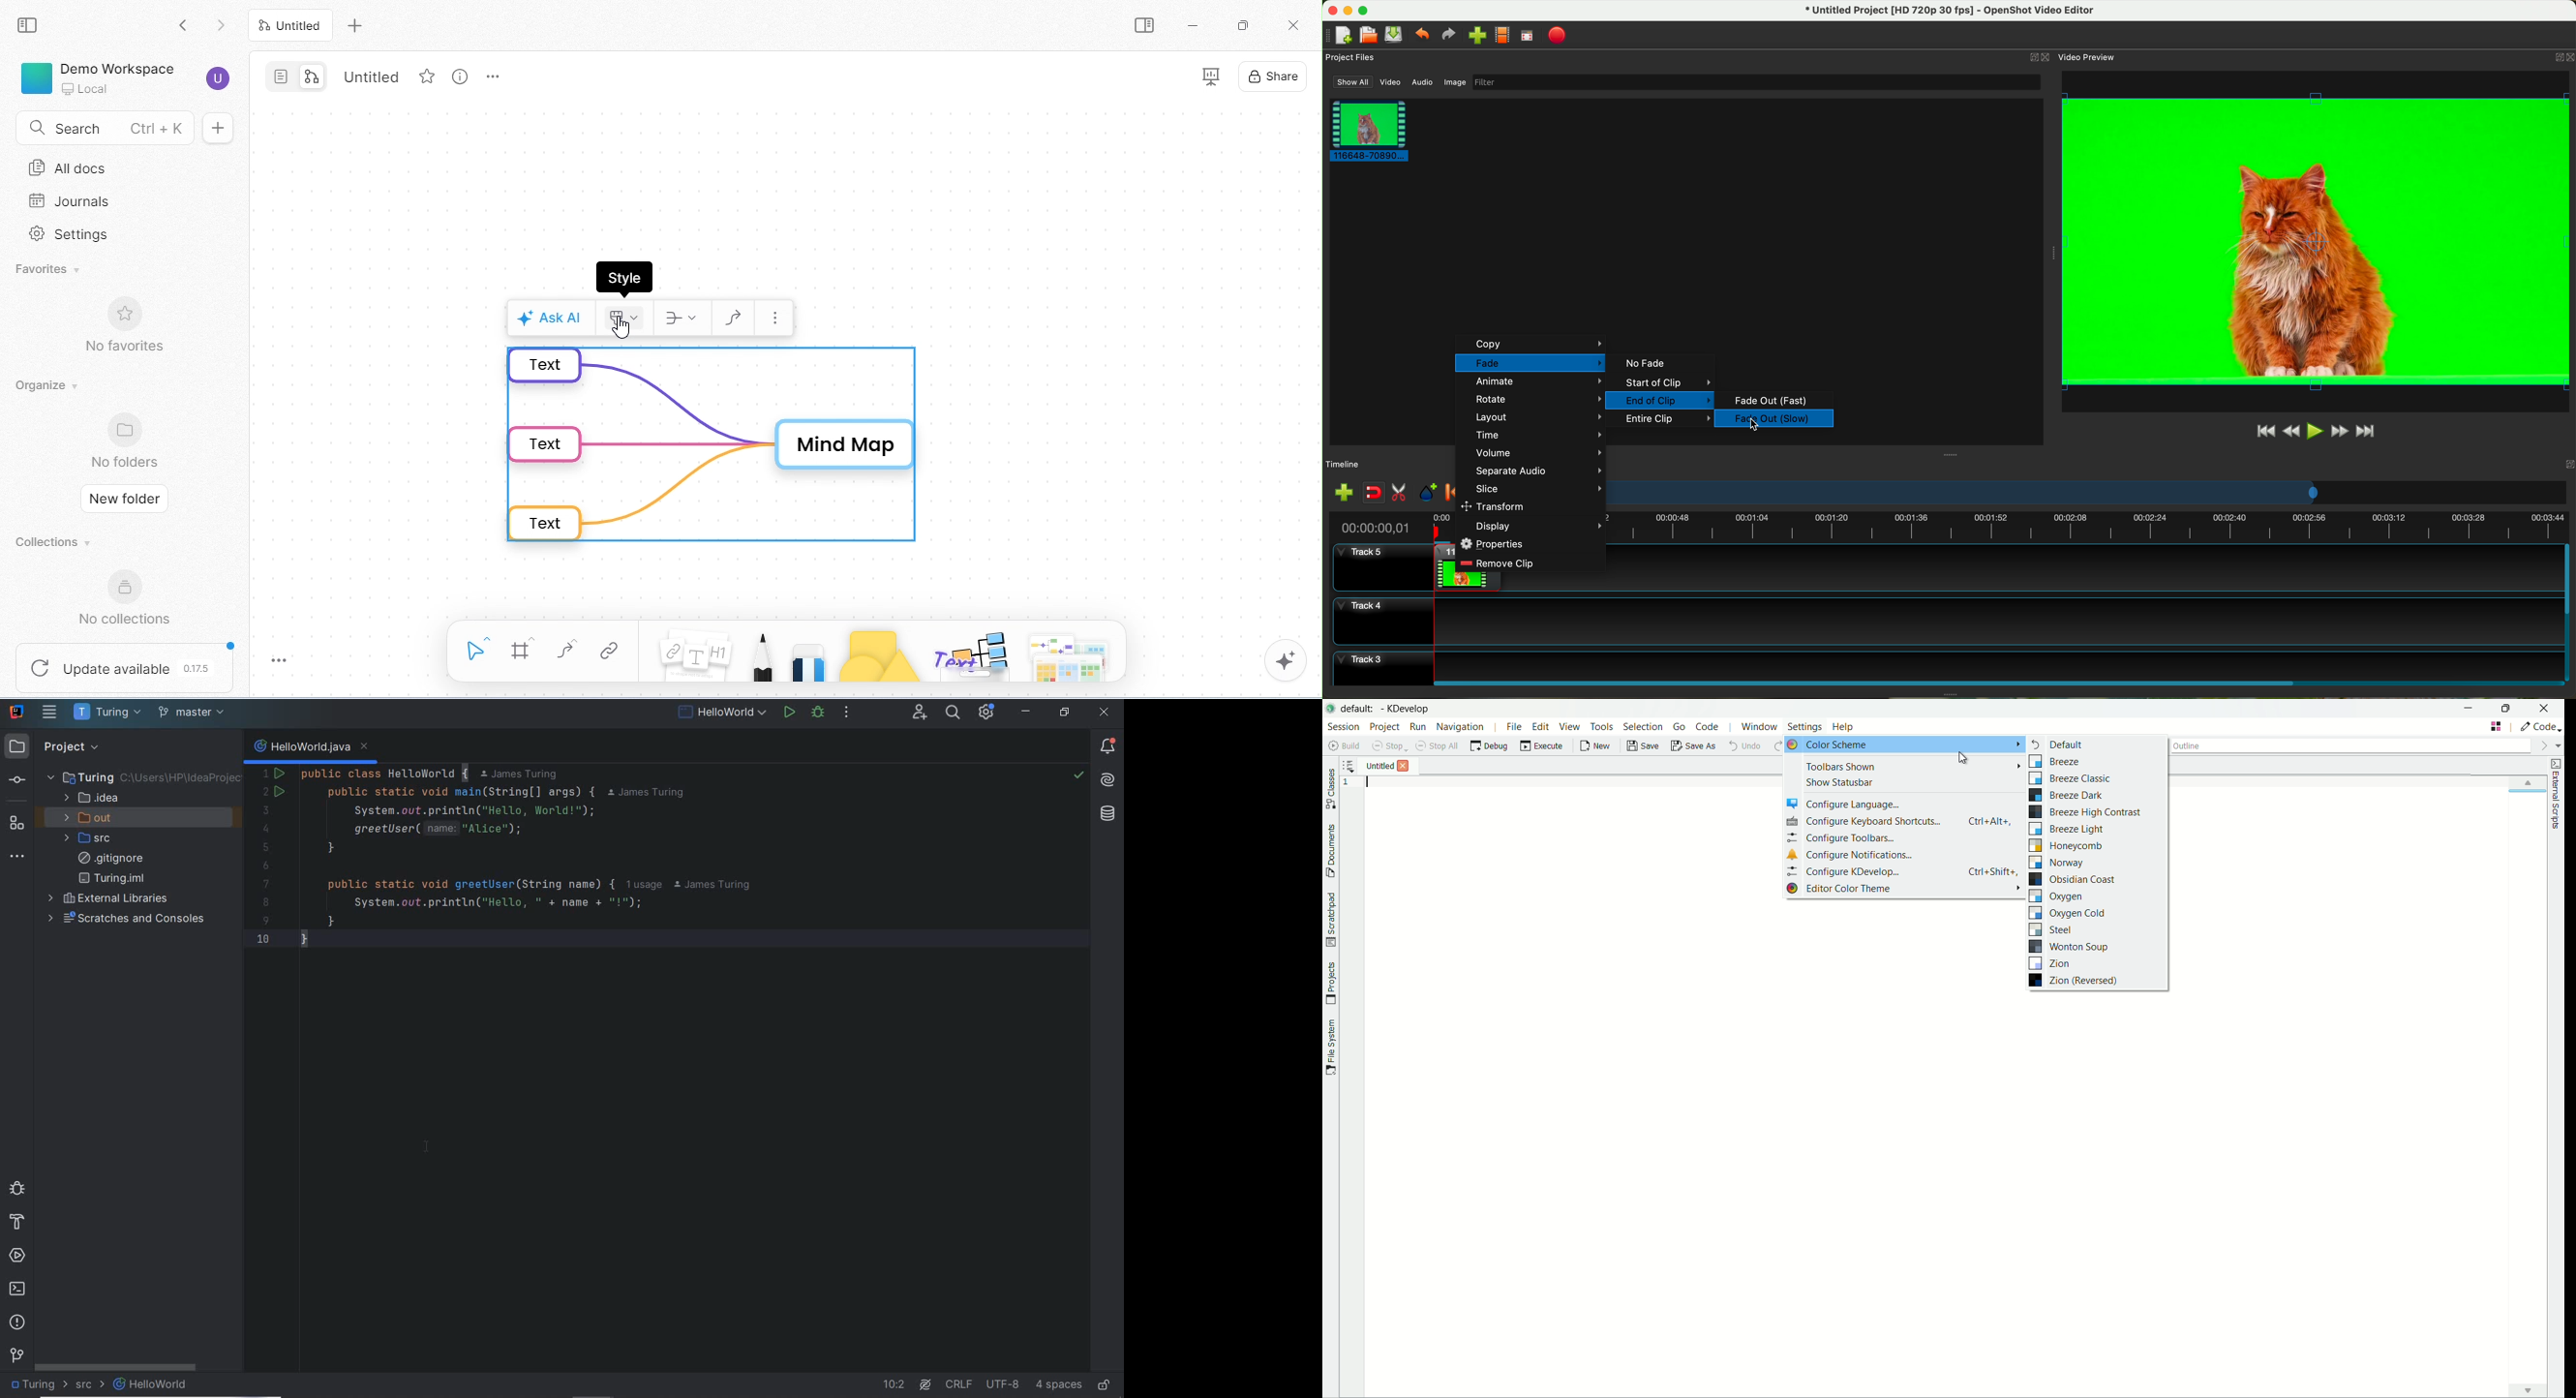 The height and width of the screenshot is (1400, 2576). What do you see at coordinates (2569, 612) in the screenshot?
I see `scroll bar` at bounding box center [2569, 612].